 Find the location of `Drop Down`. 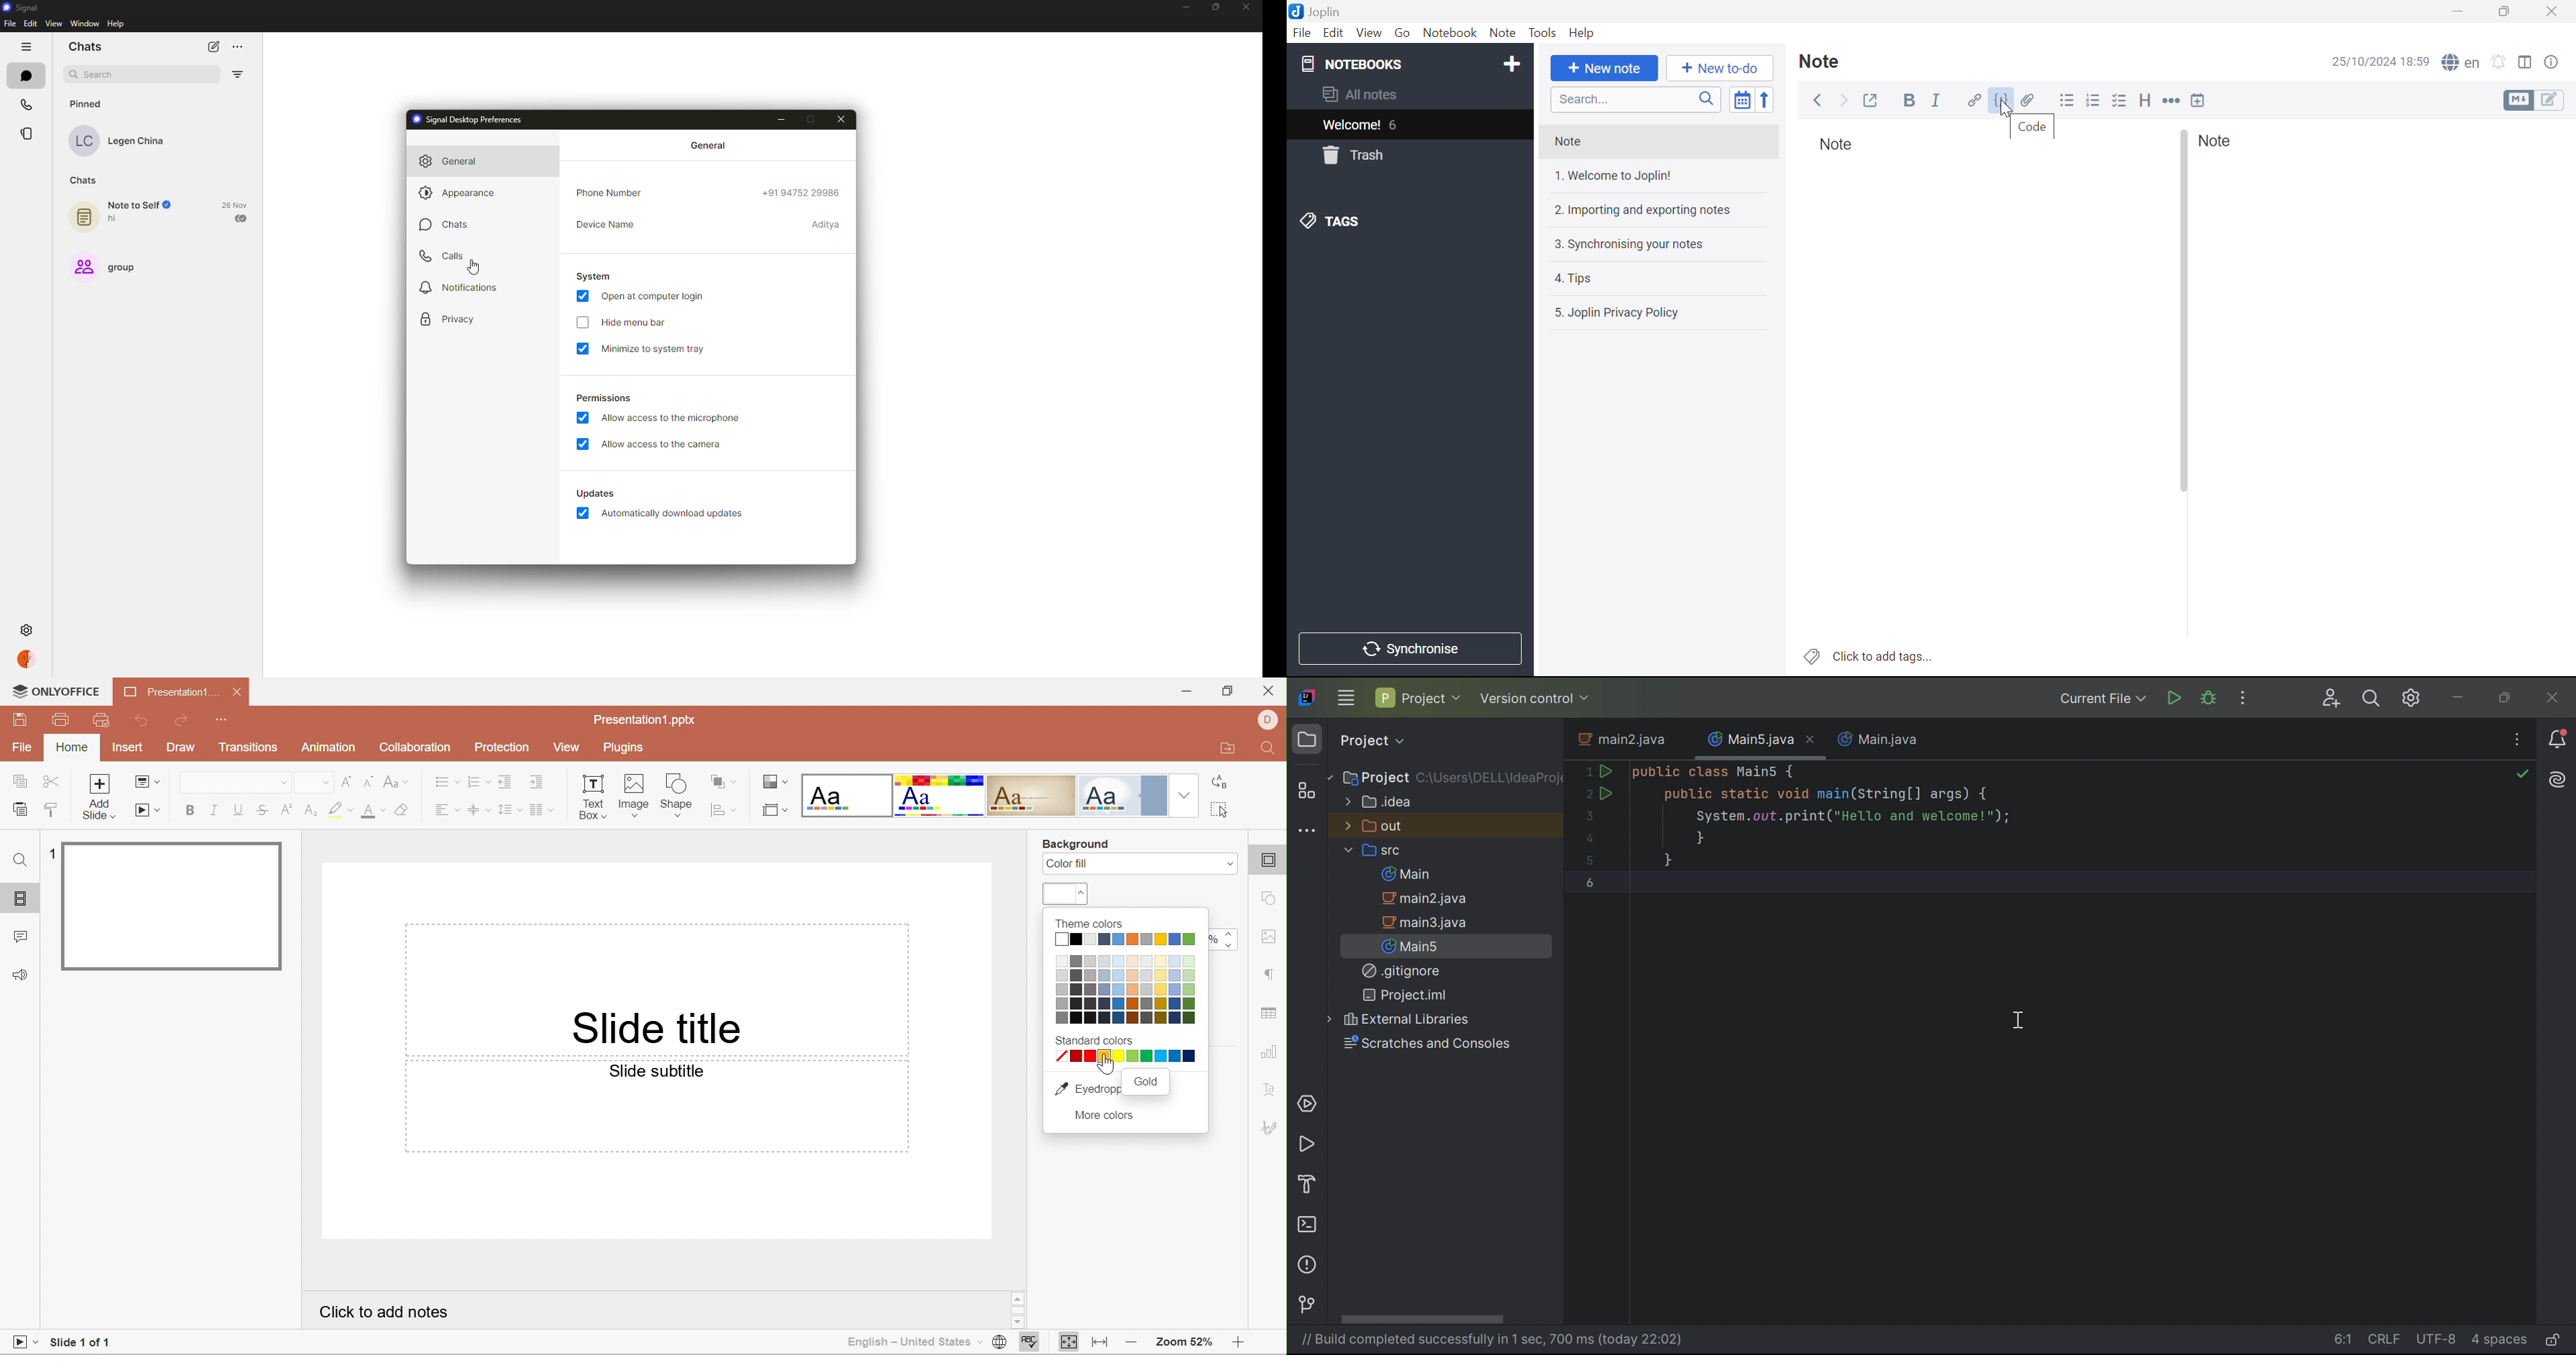

Drop Down is located at coordinates (324, 783).